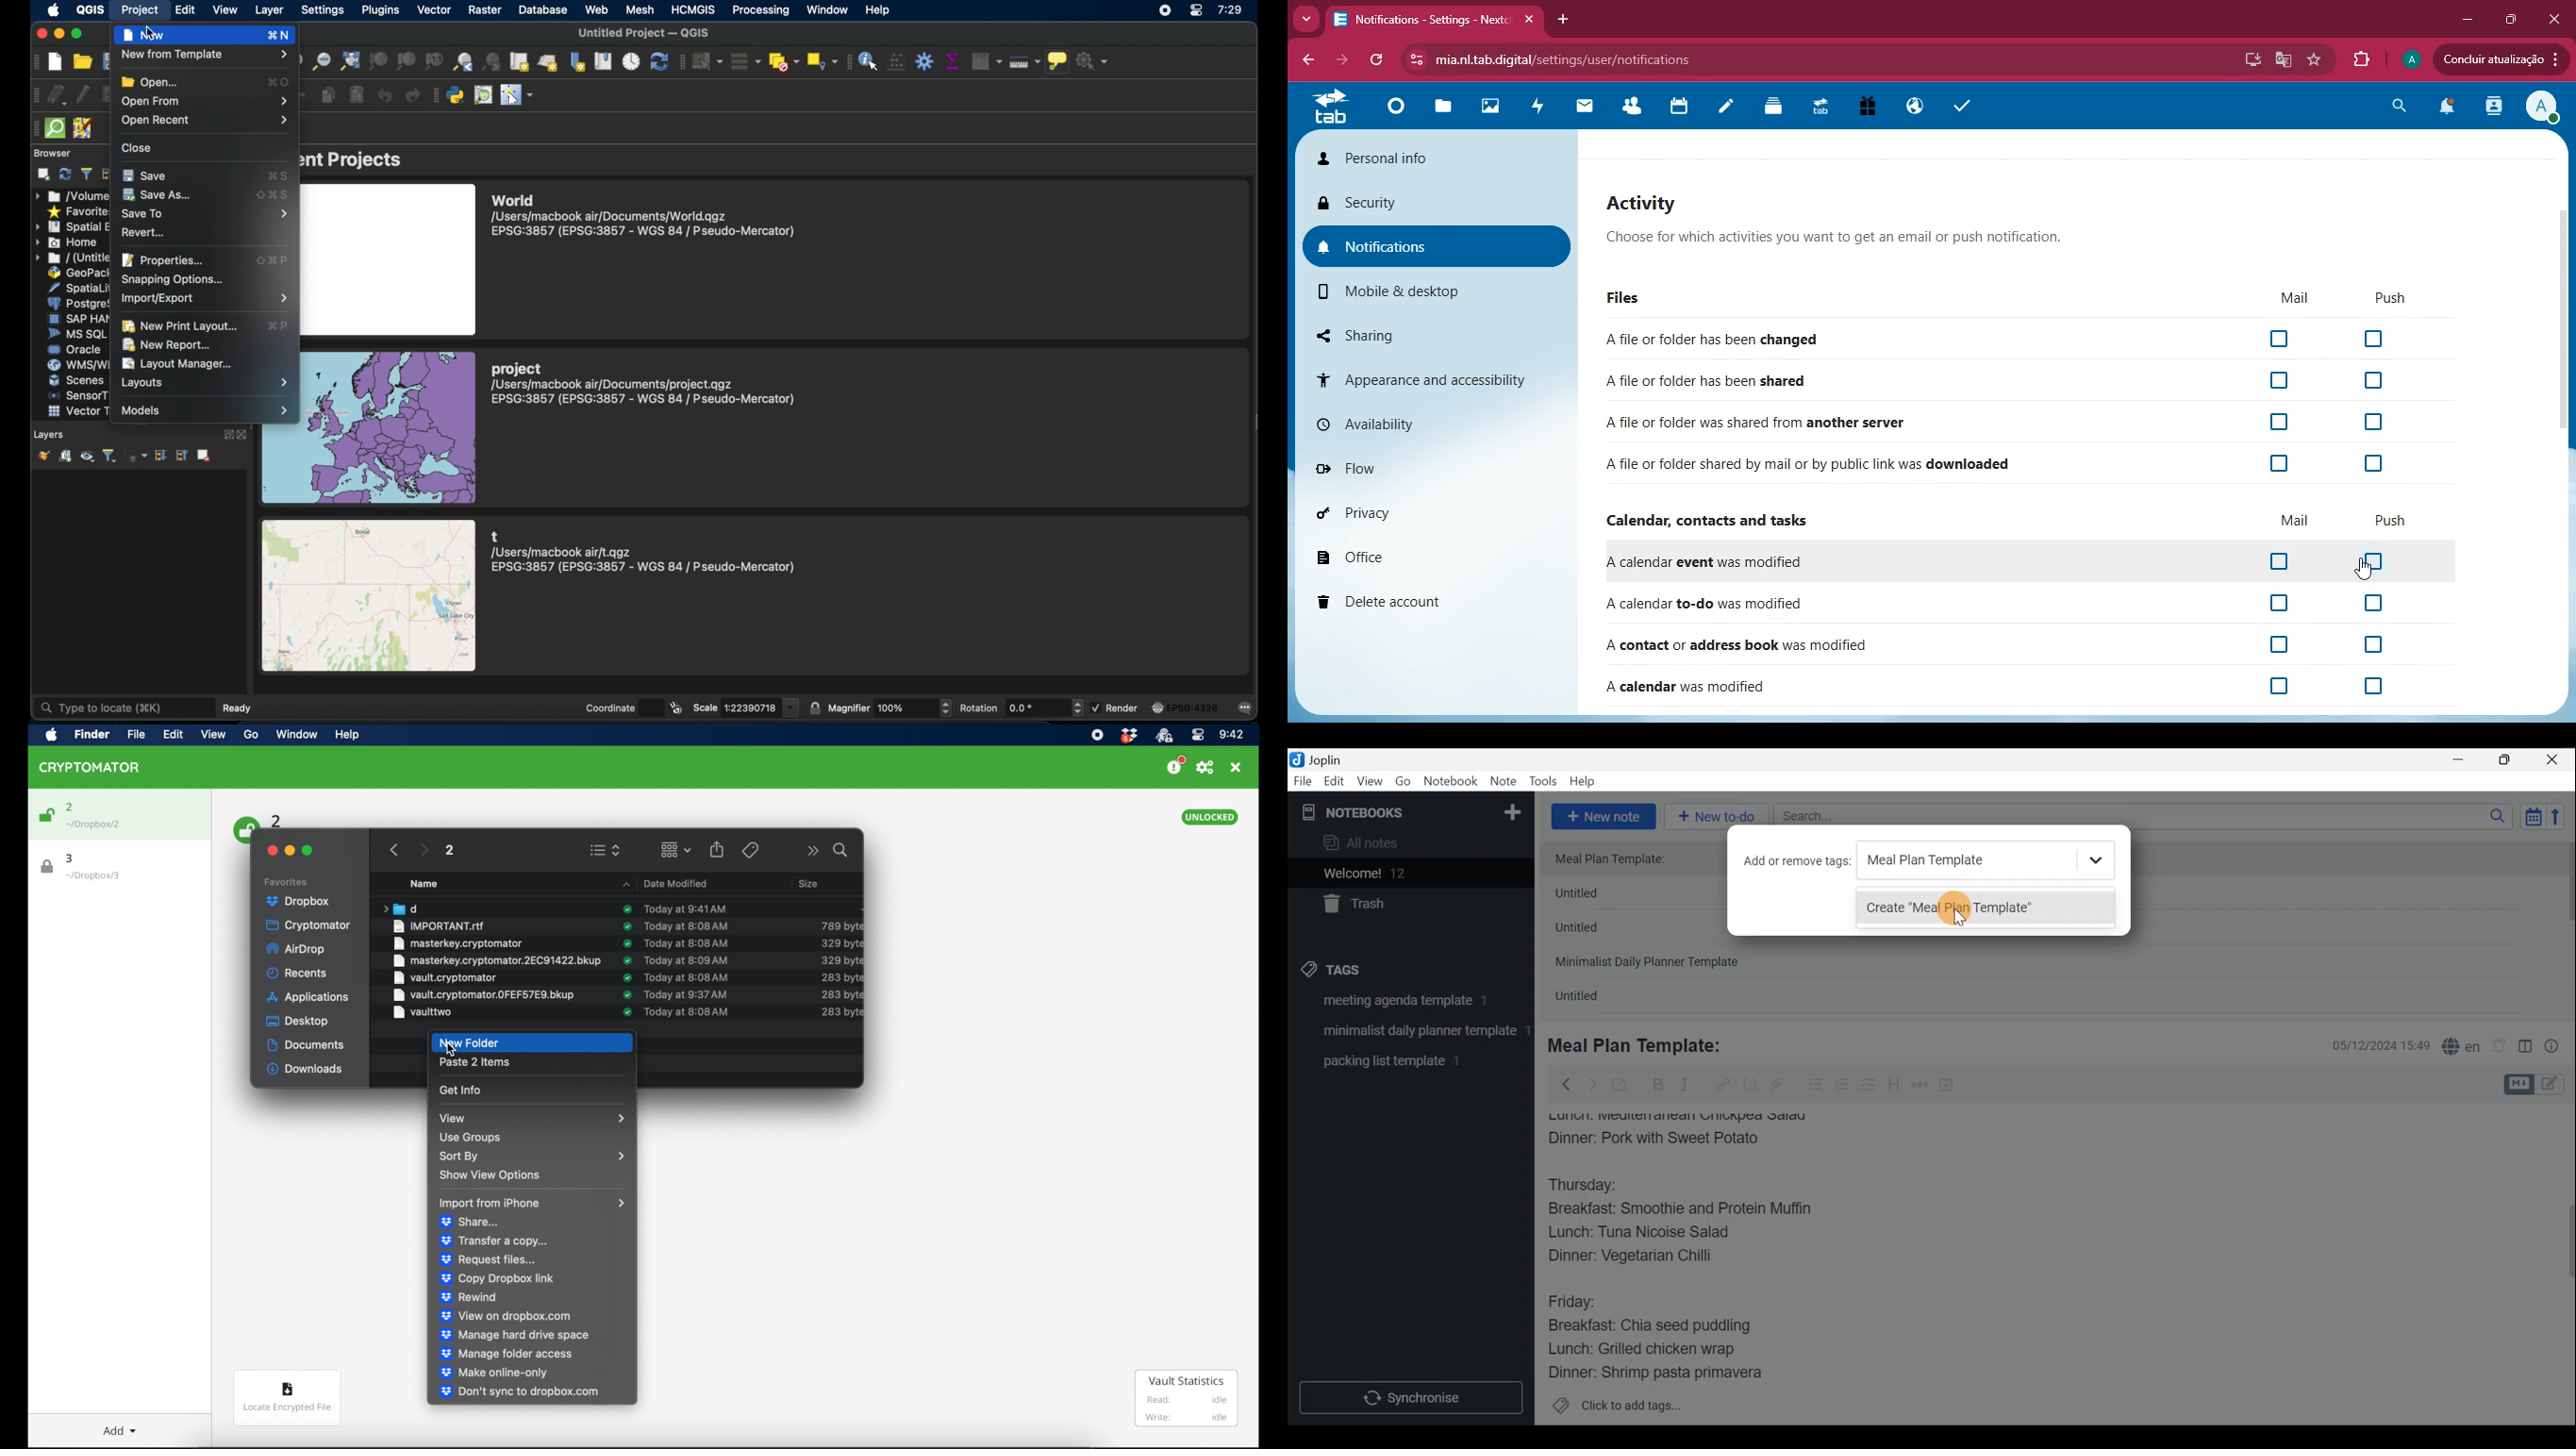 This screenshot has width=2576, height=1456. Describe the element at coordinates (2279, 562) in the screenshot. I see `off` at that location.